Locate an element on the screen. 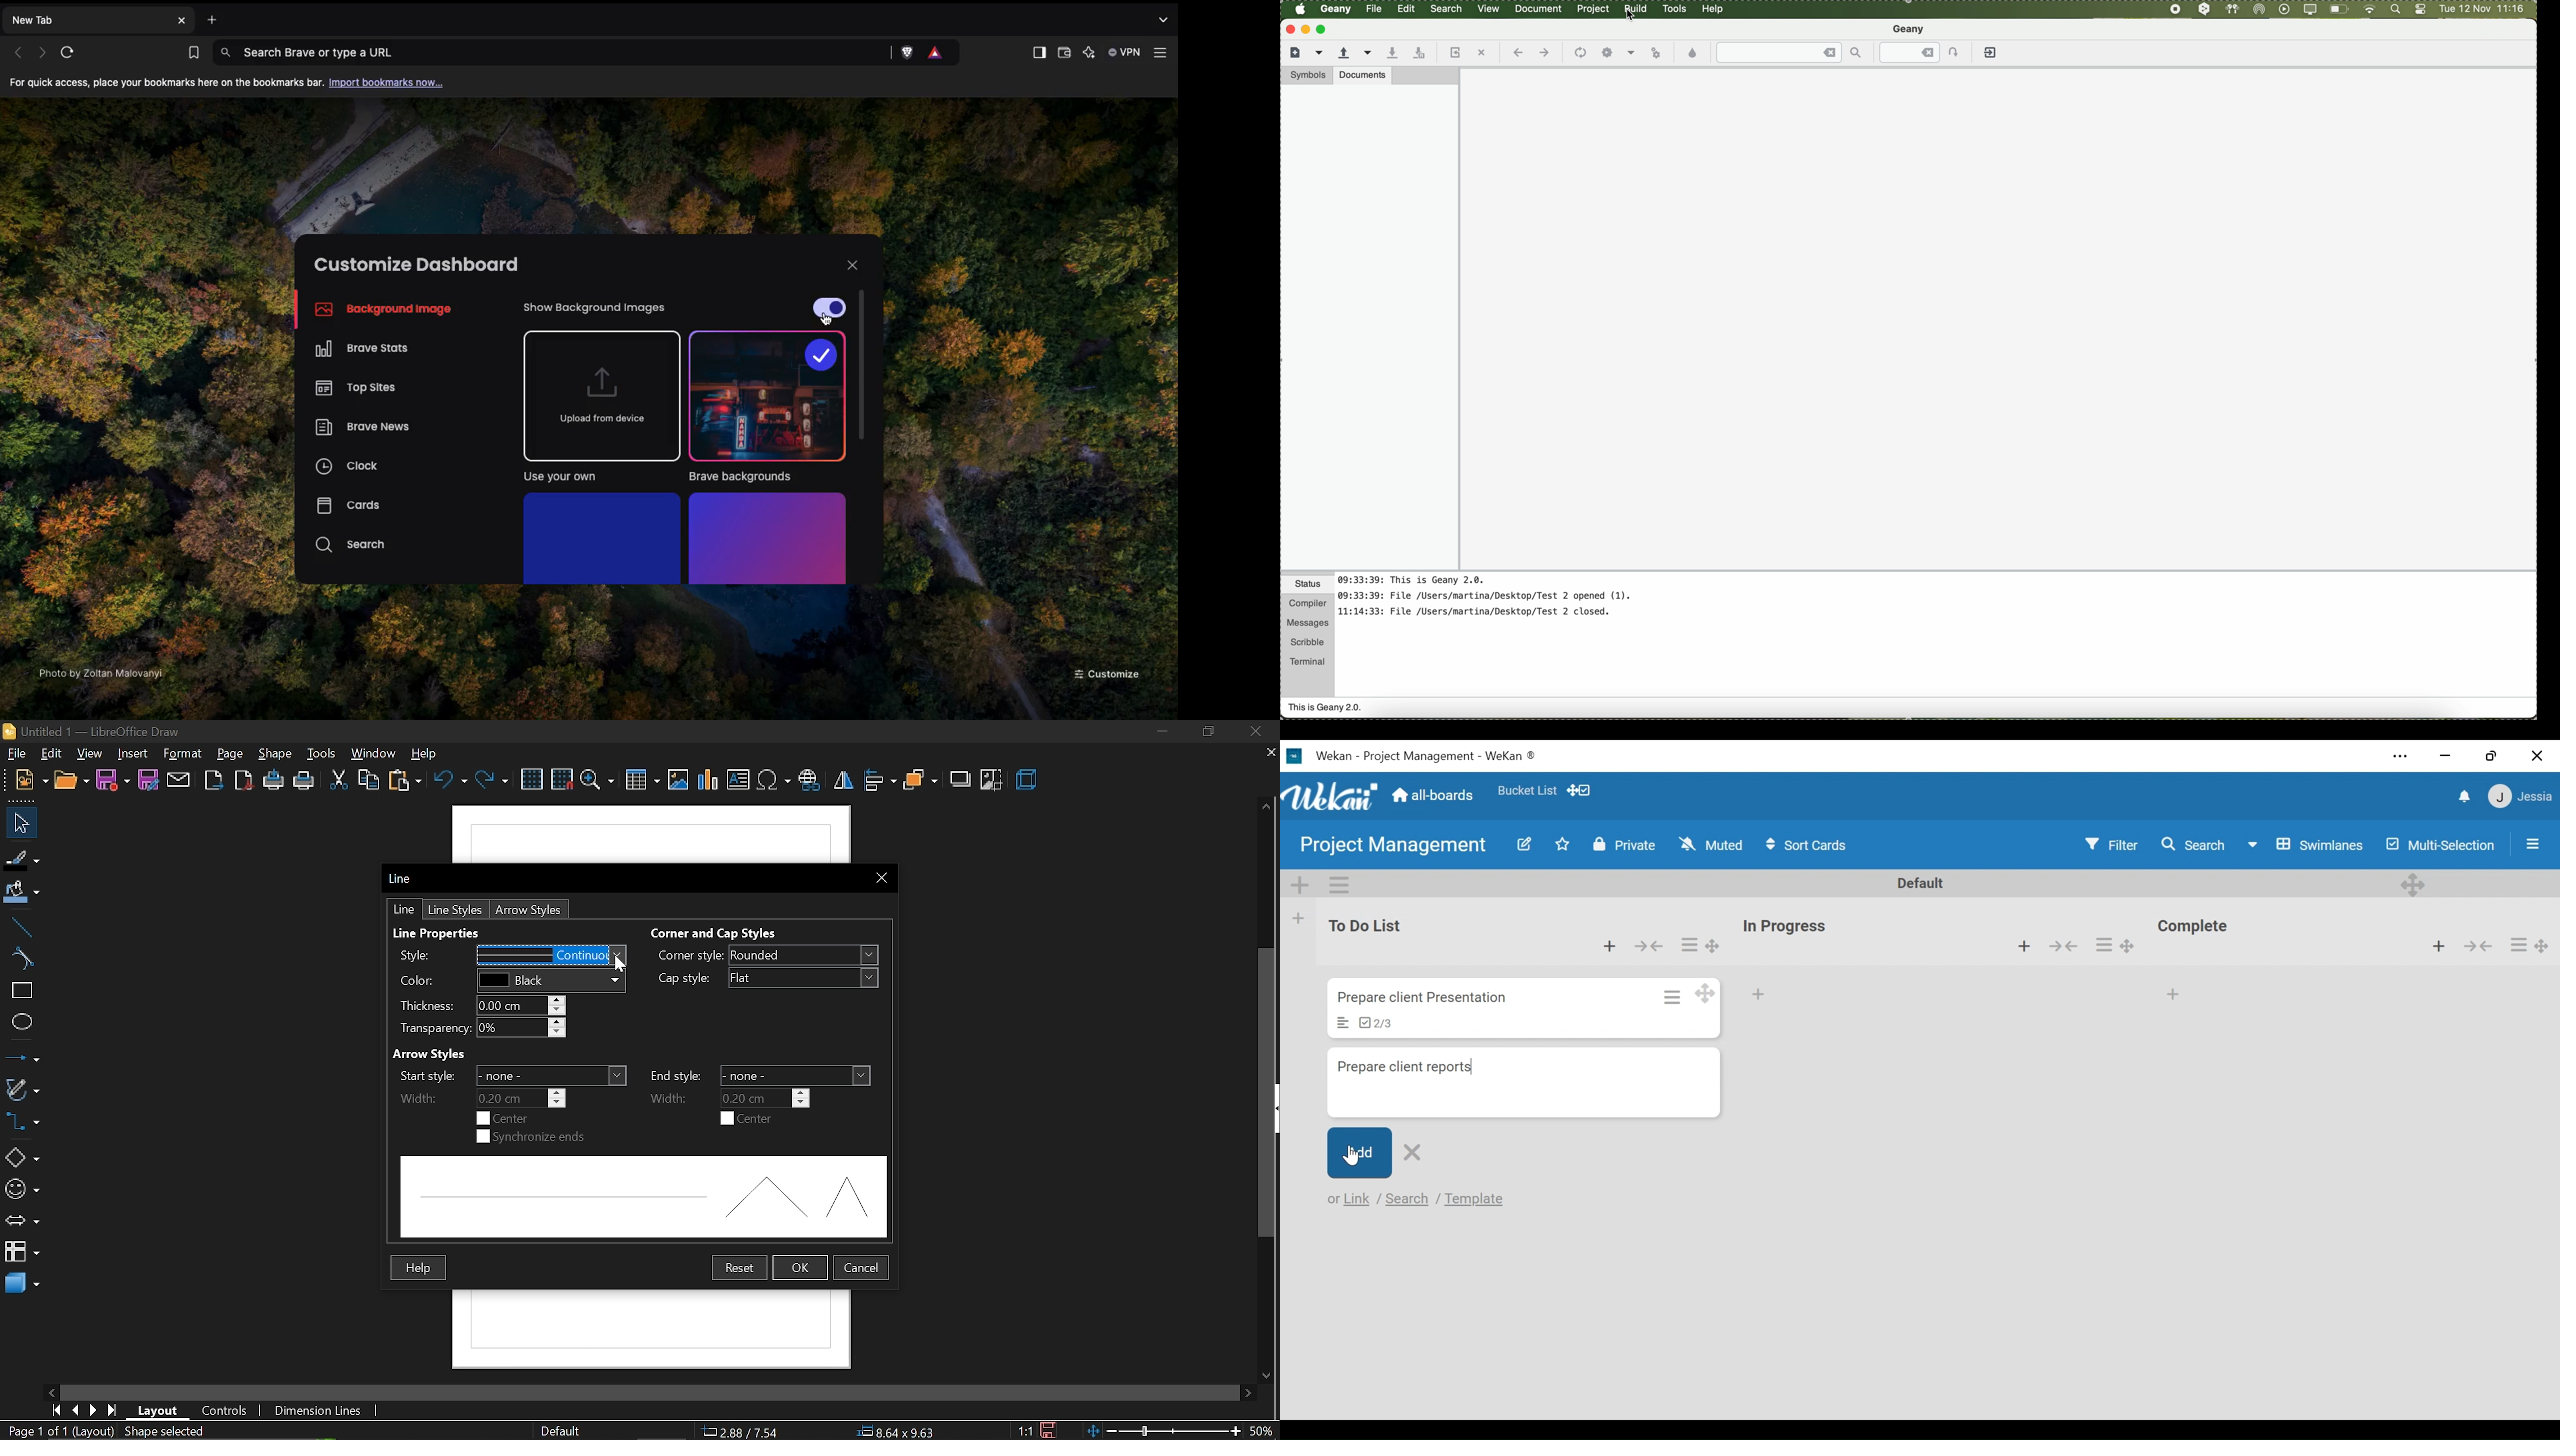 The width and height of the screenshot is (2576, 1456). crop is located at coordinates (991, 779).